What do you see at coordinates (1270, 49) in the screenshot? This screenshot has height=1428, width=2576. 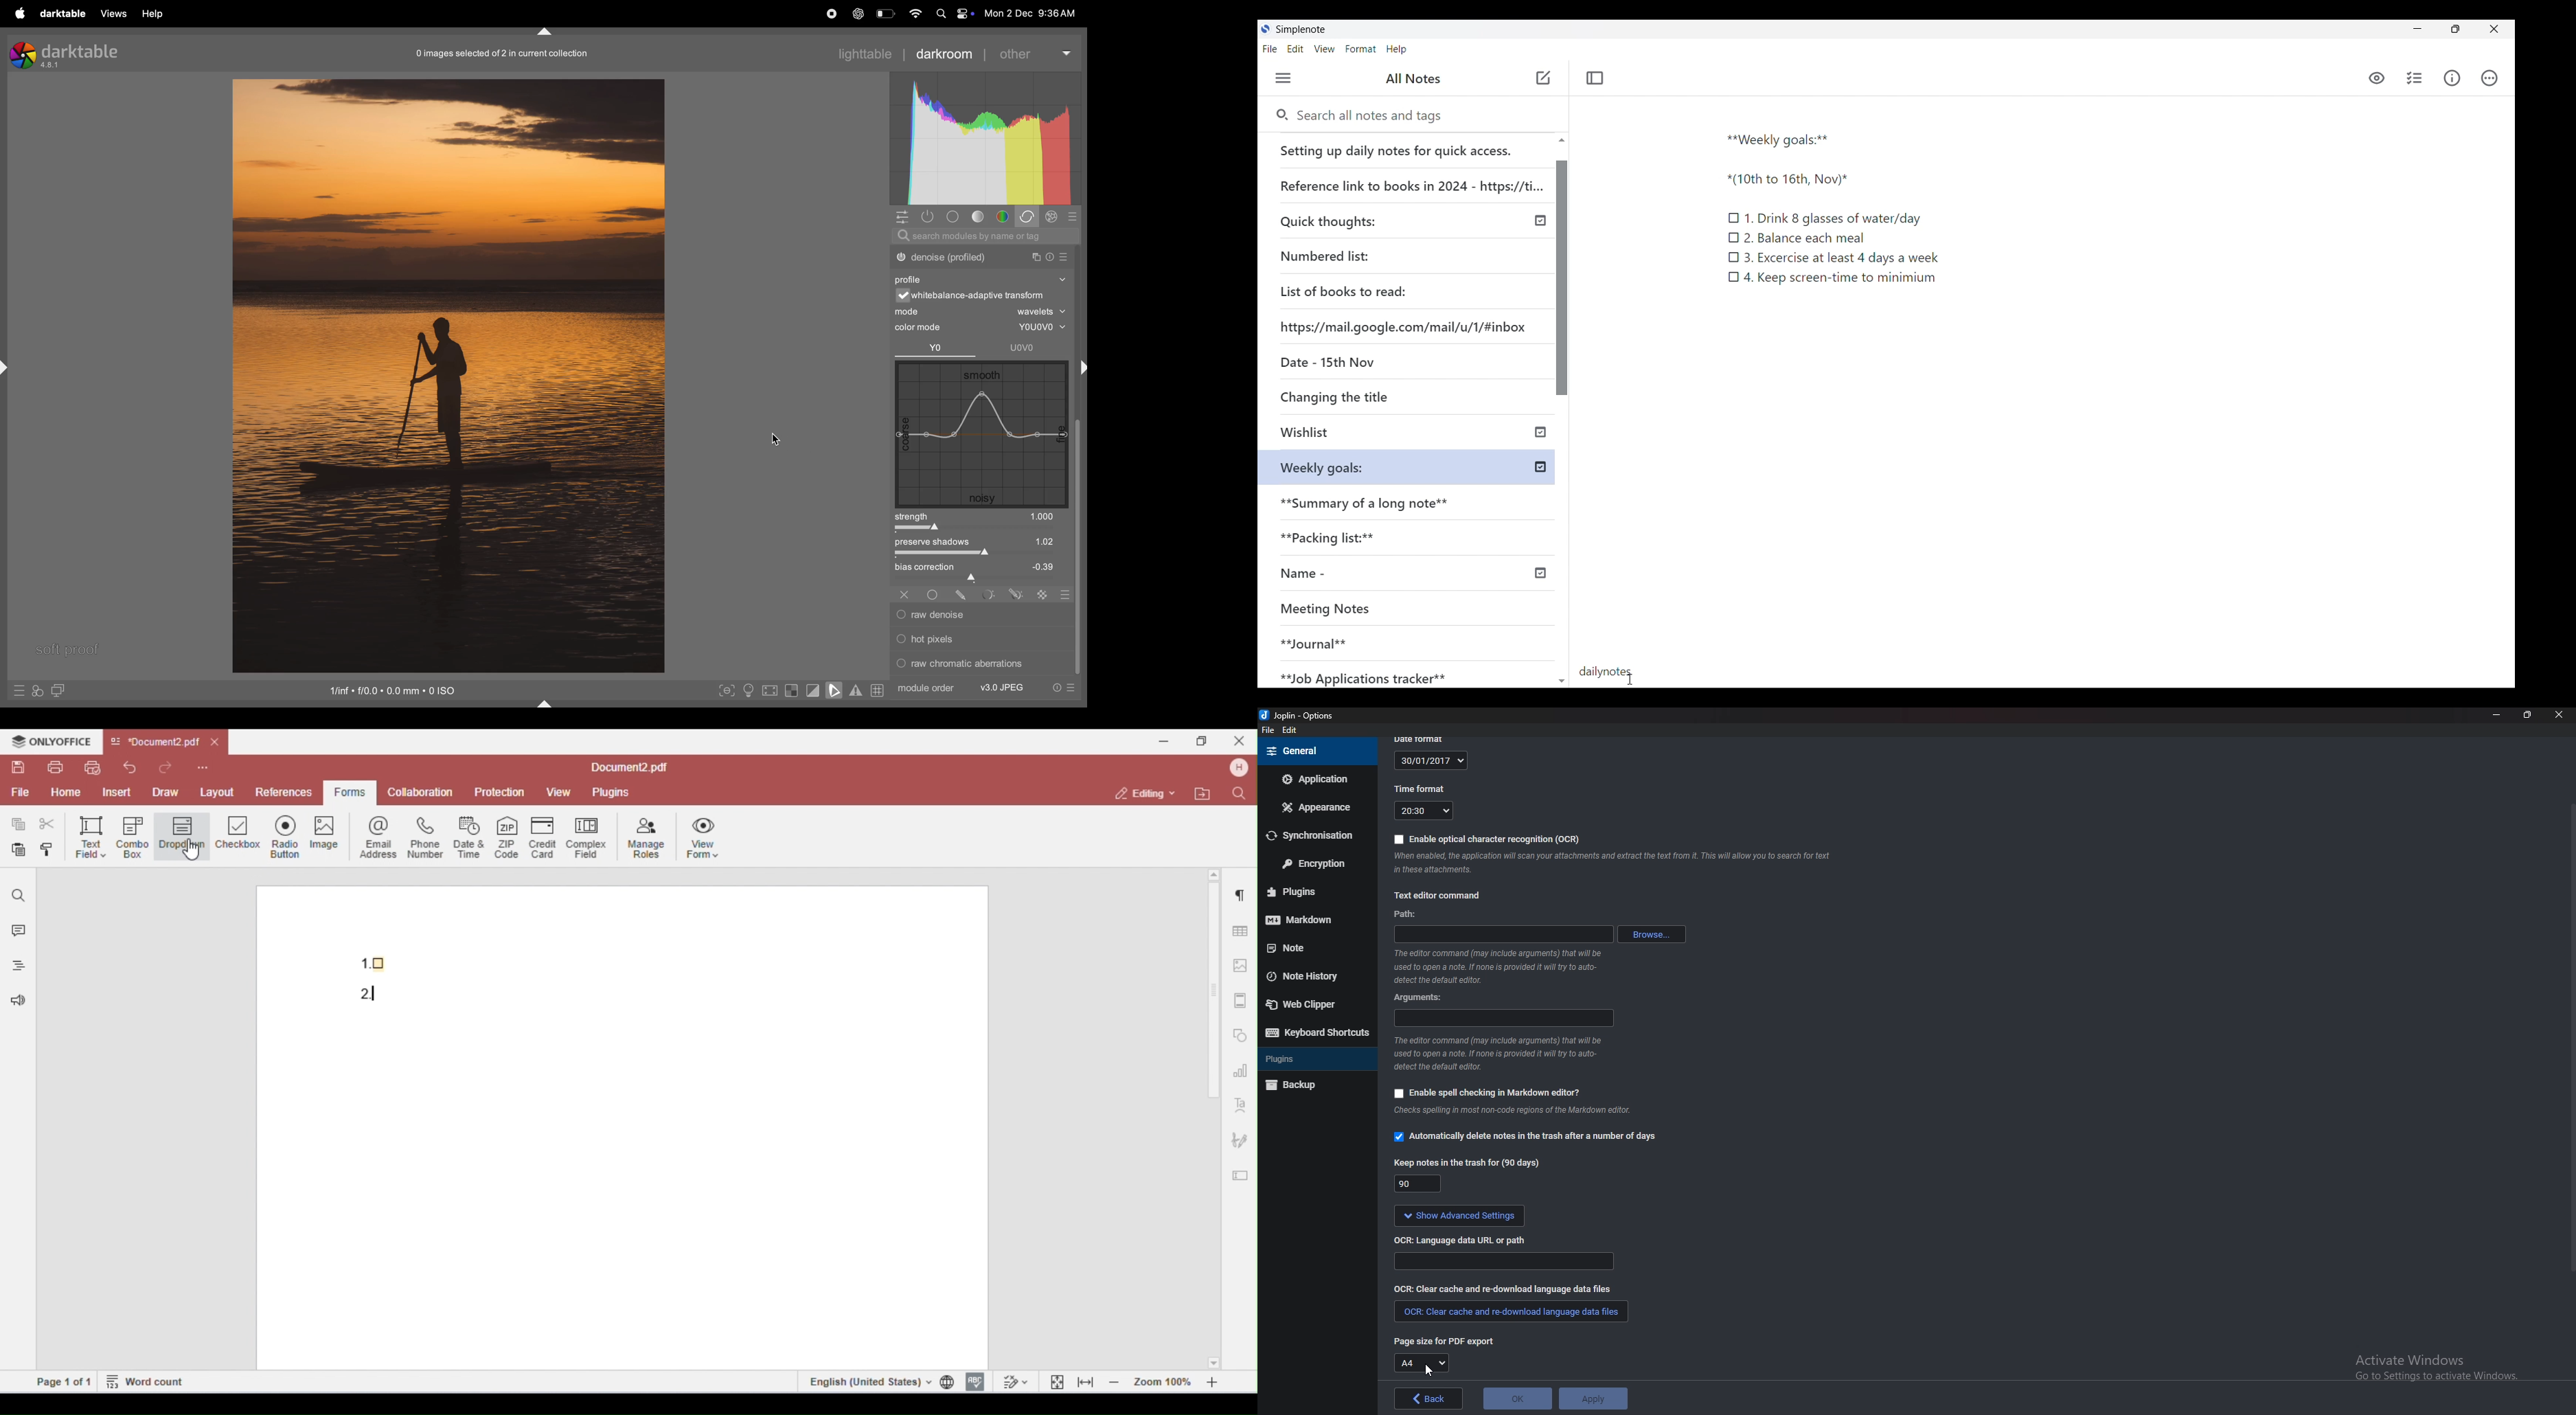 I see `File menu` at bounding box center [1270, 49].